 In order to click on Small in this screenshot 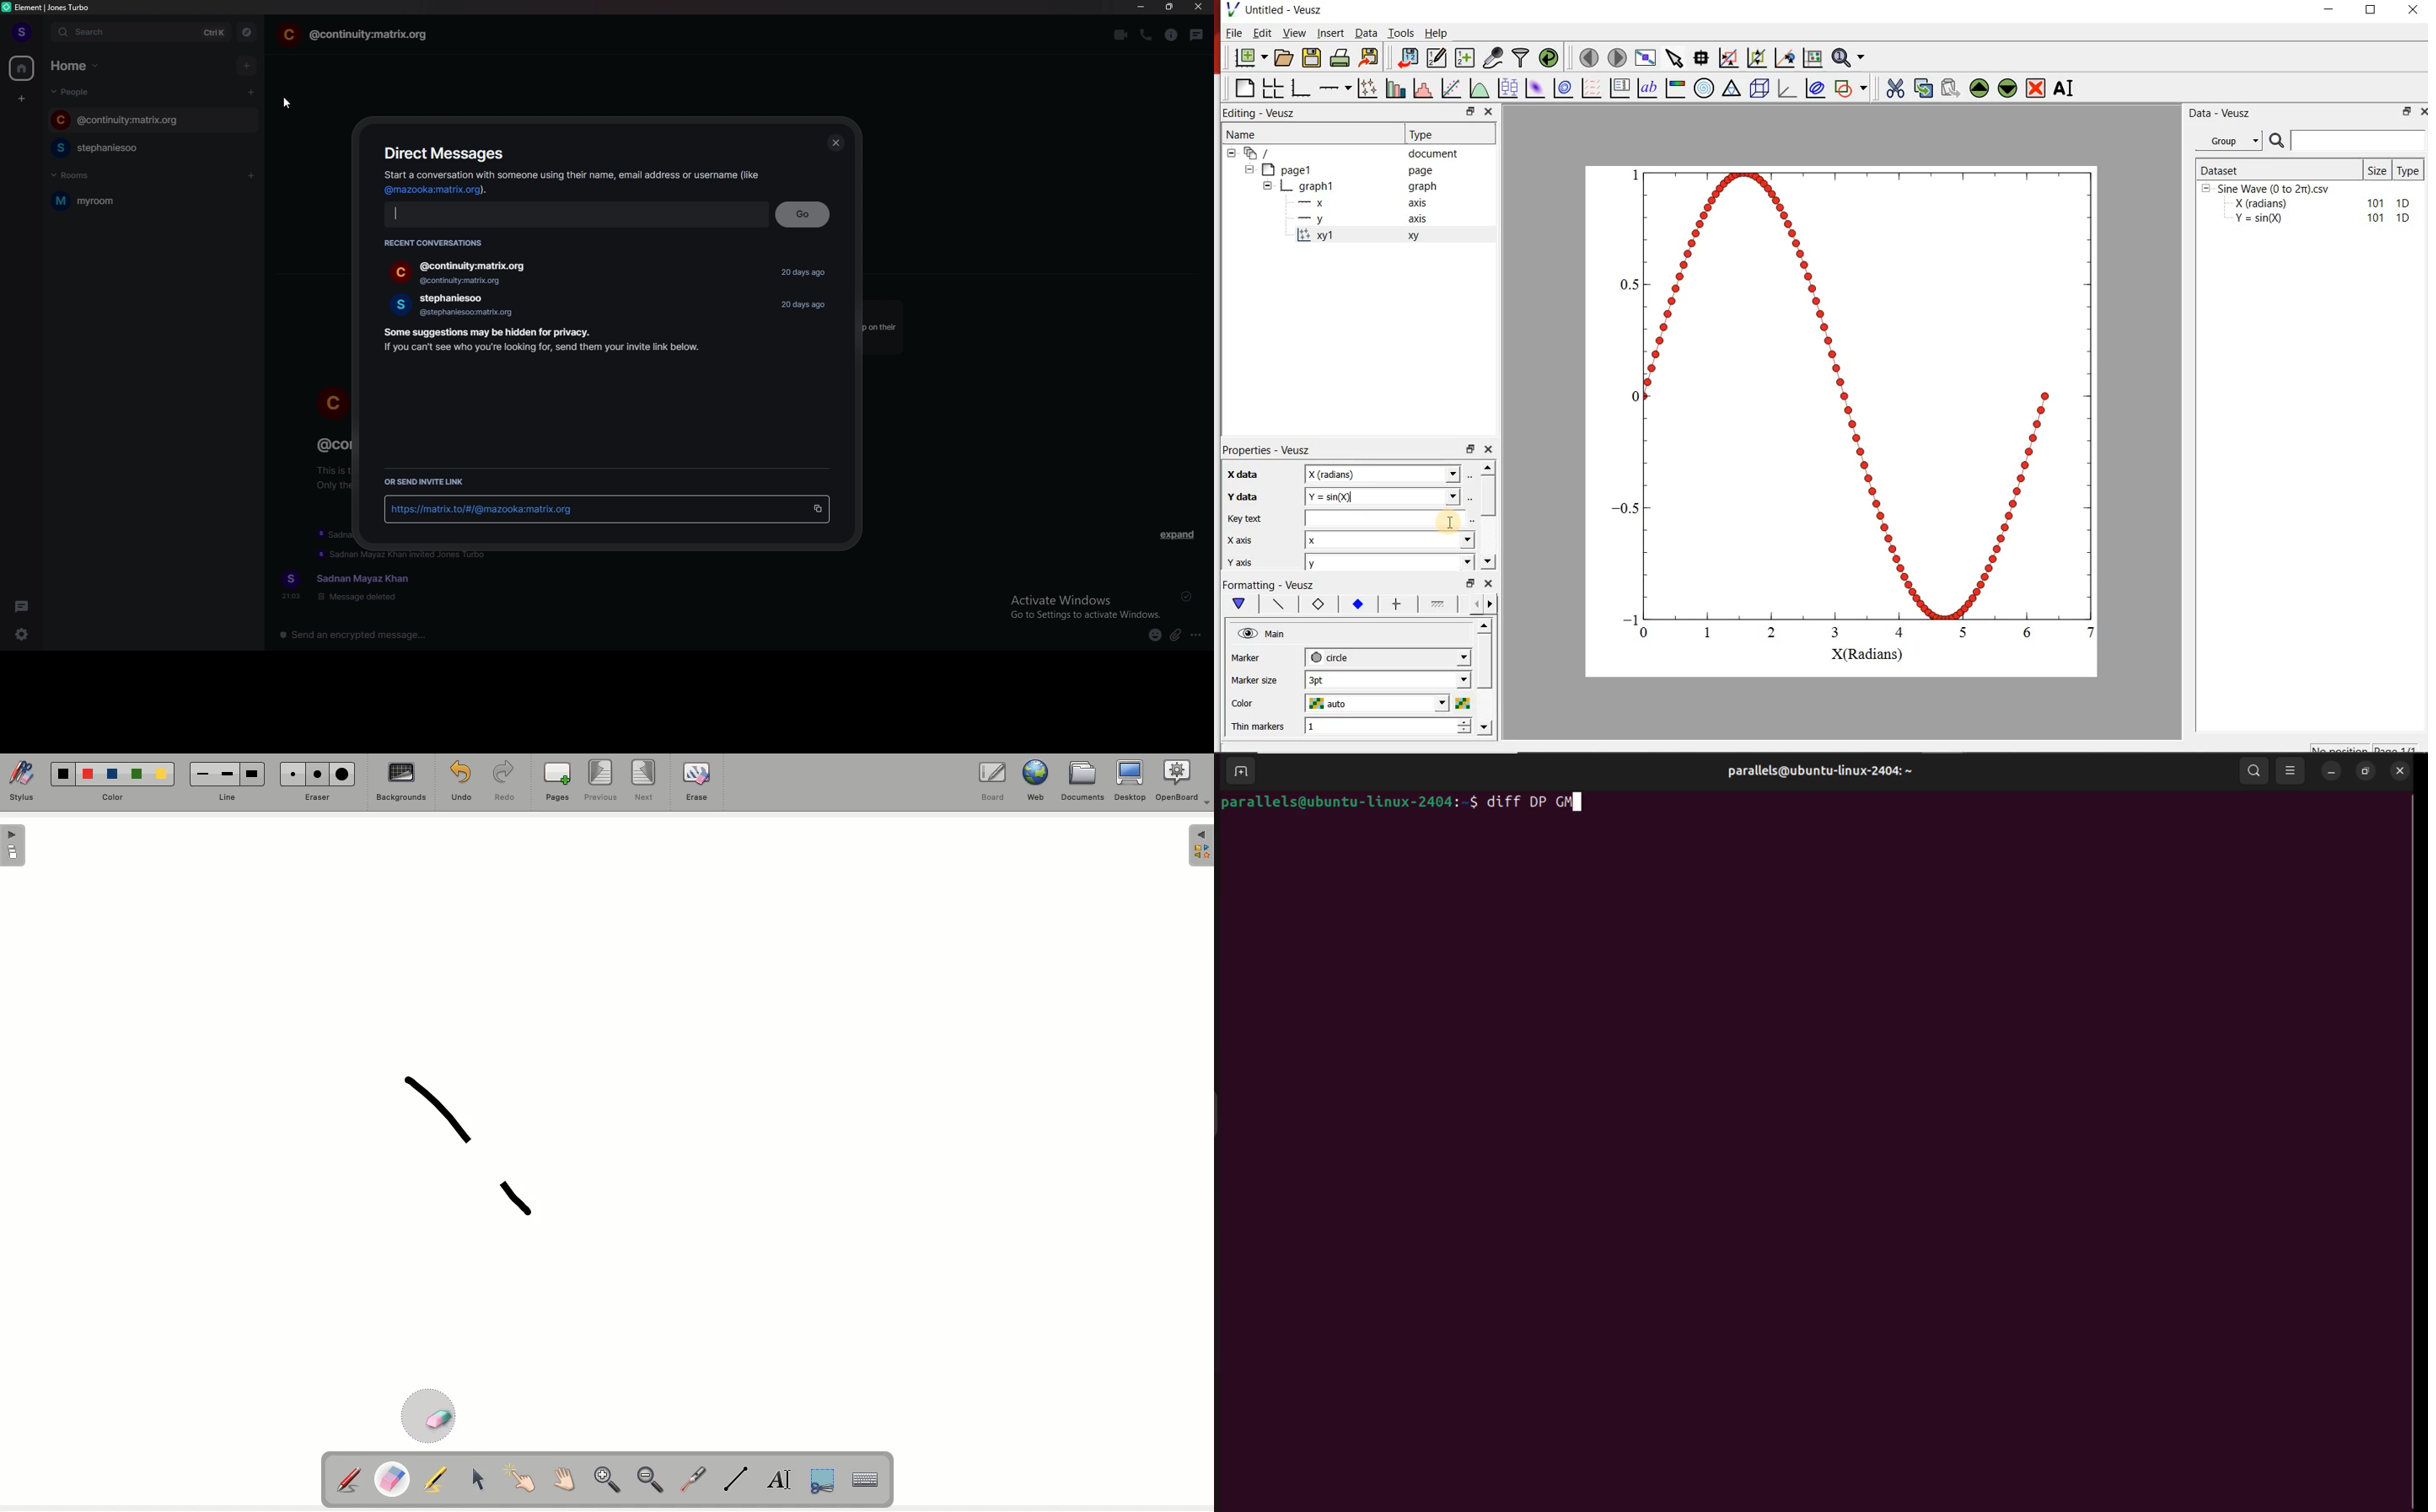, I will do `click(293, 774)`.